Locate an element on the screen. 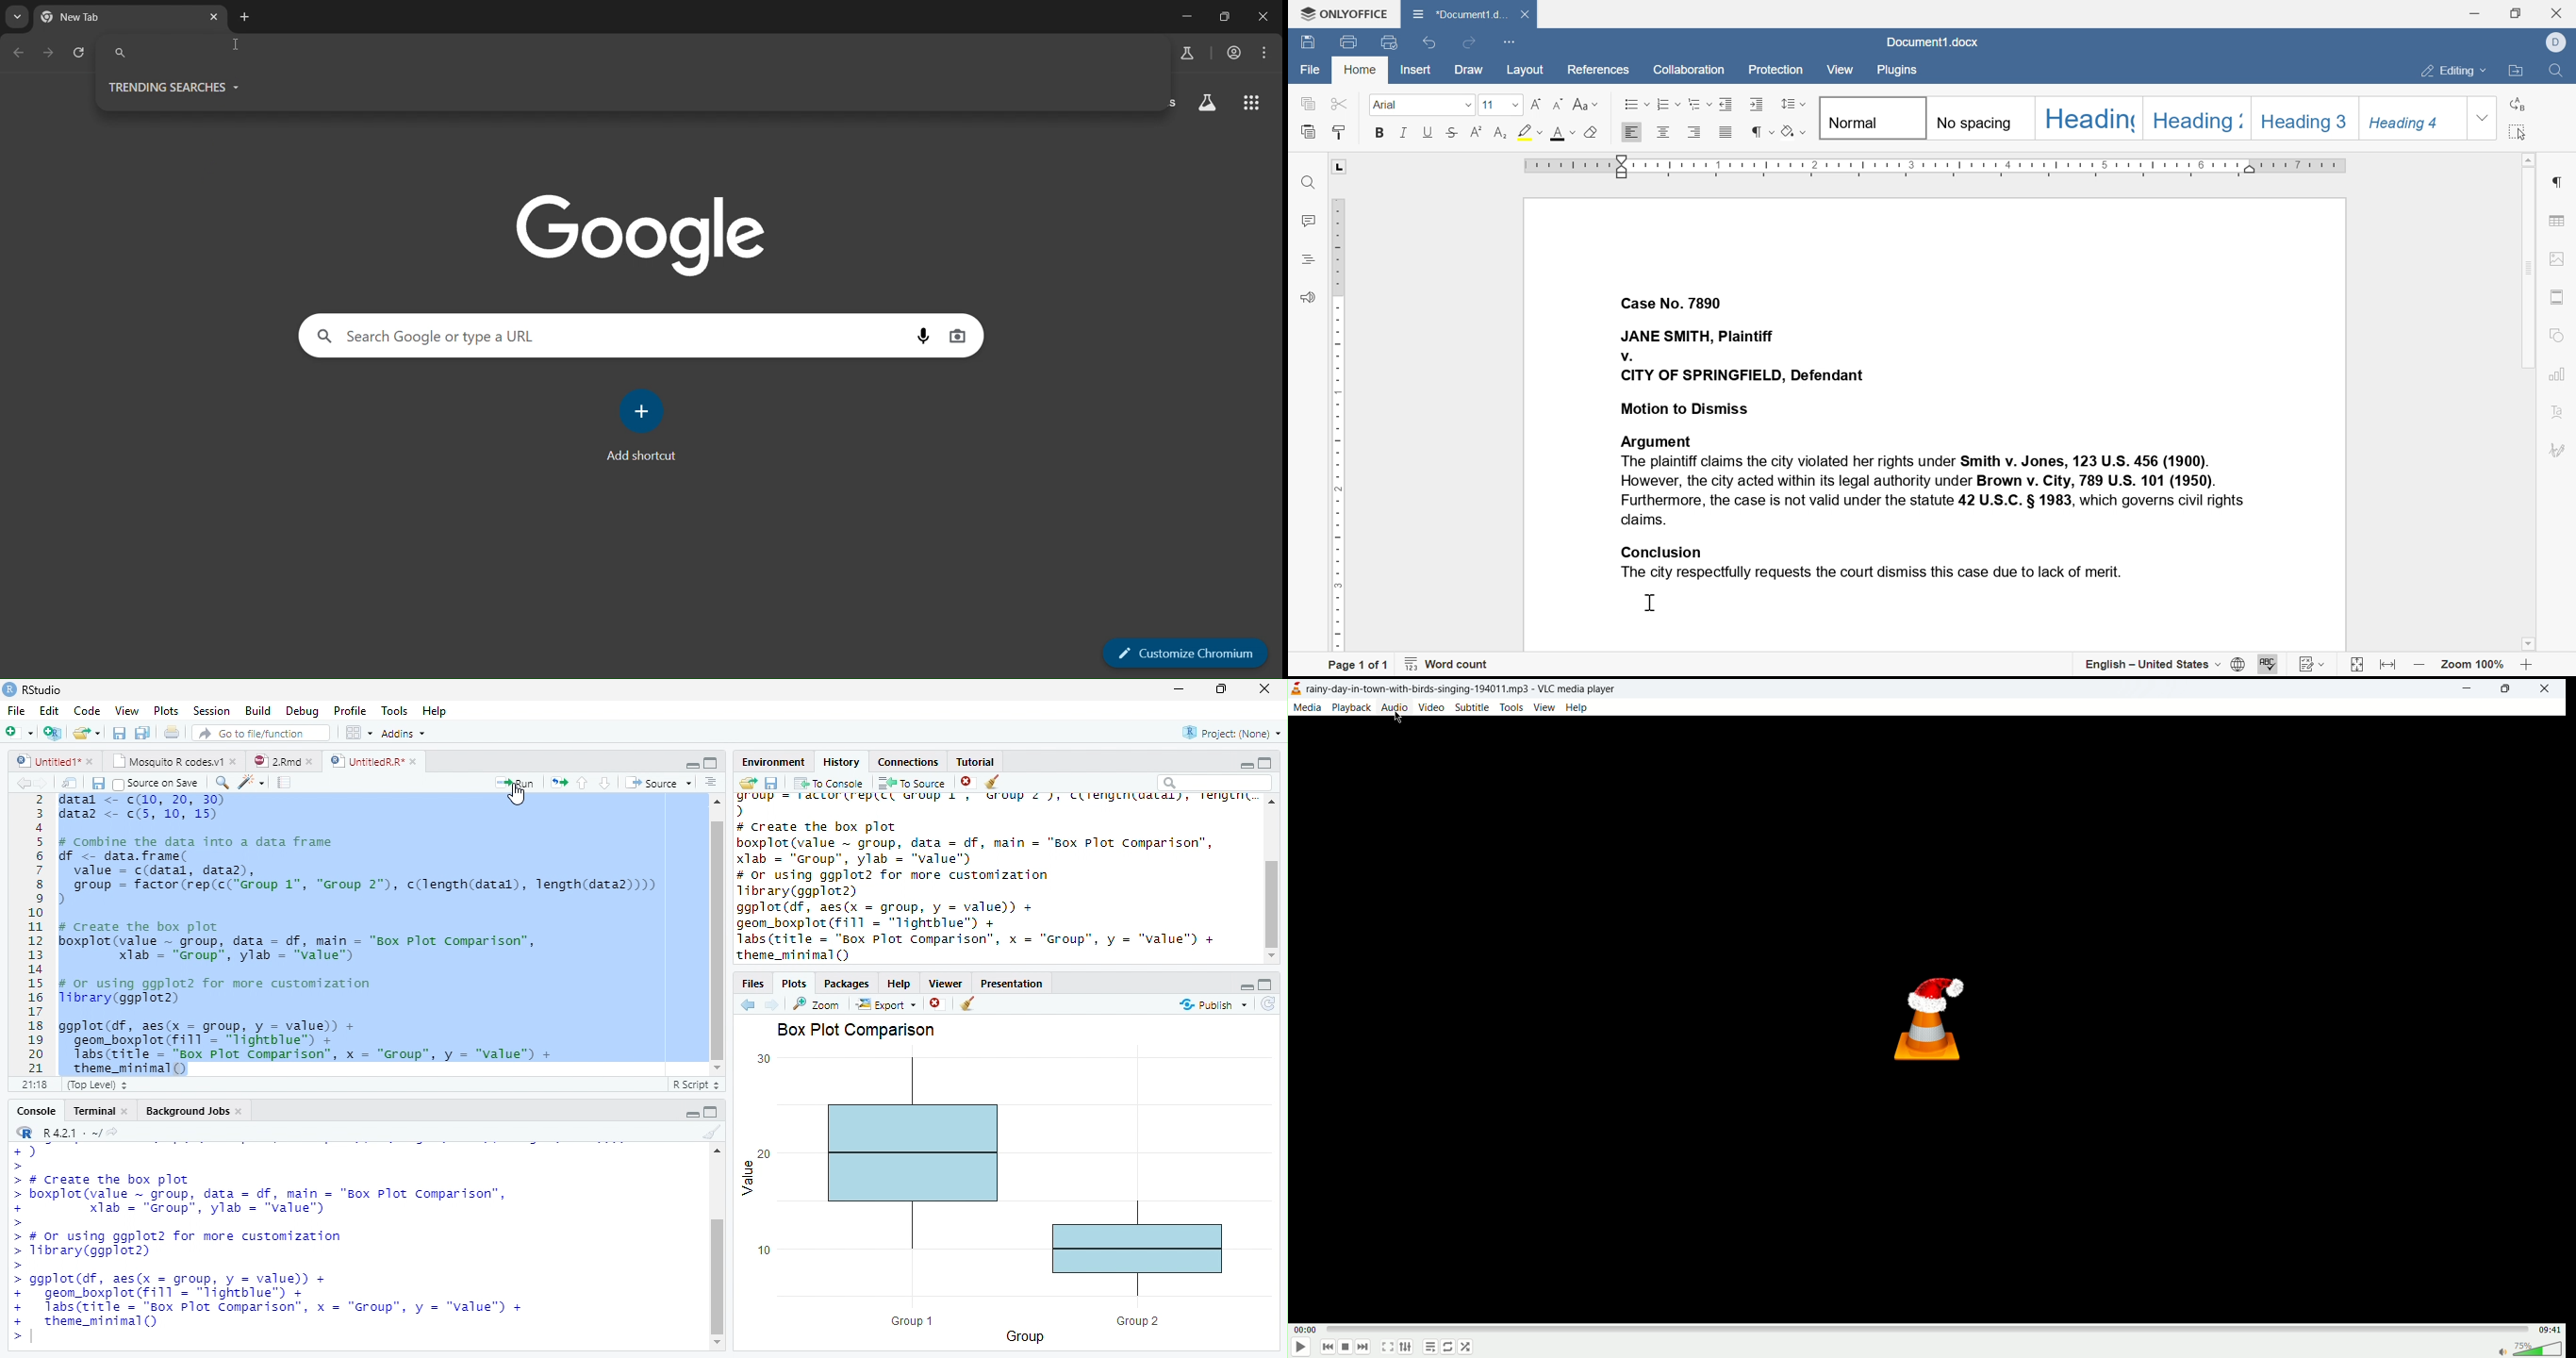 This screenshot has height=1372, width=2576. find is located at coordinates (2561, 72).